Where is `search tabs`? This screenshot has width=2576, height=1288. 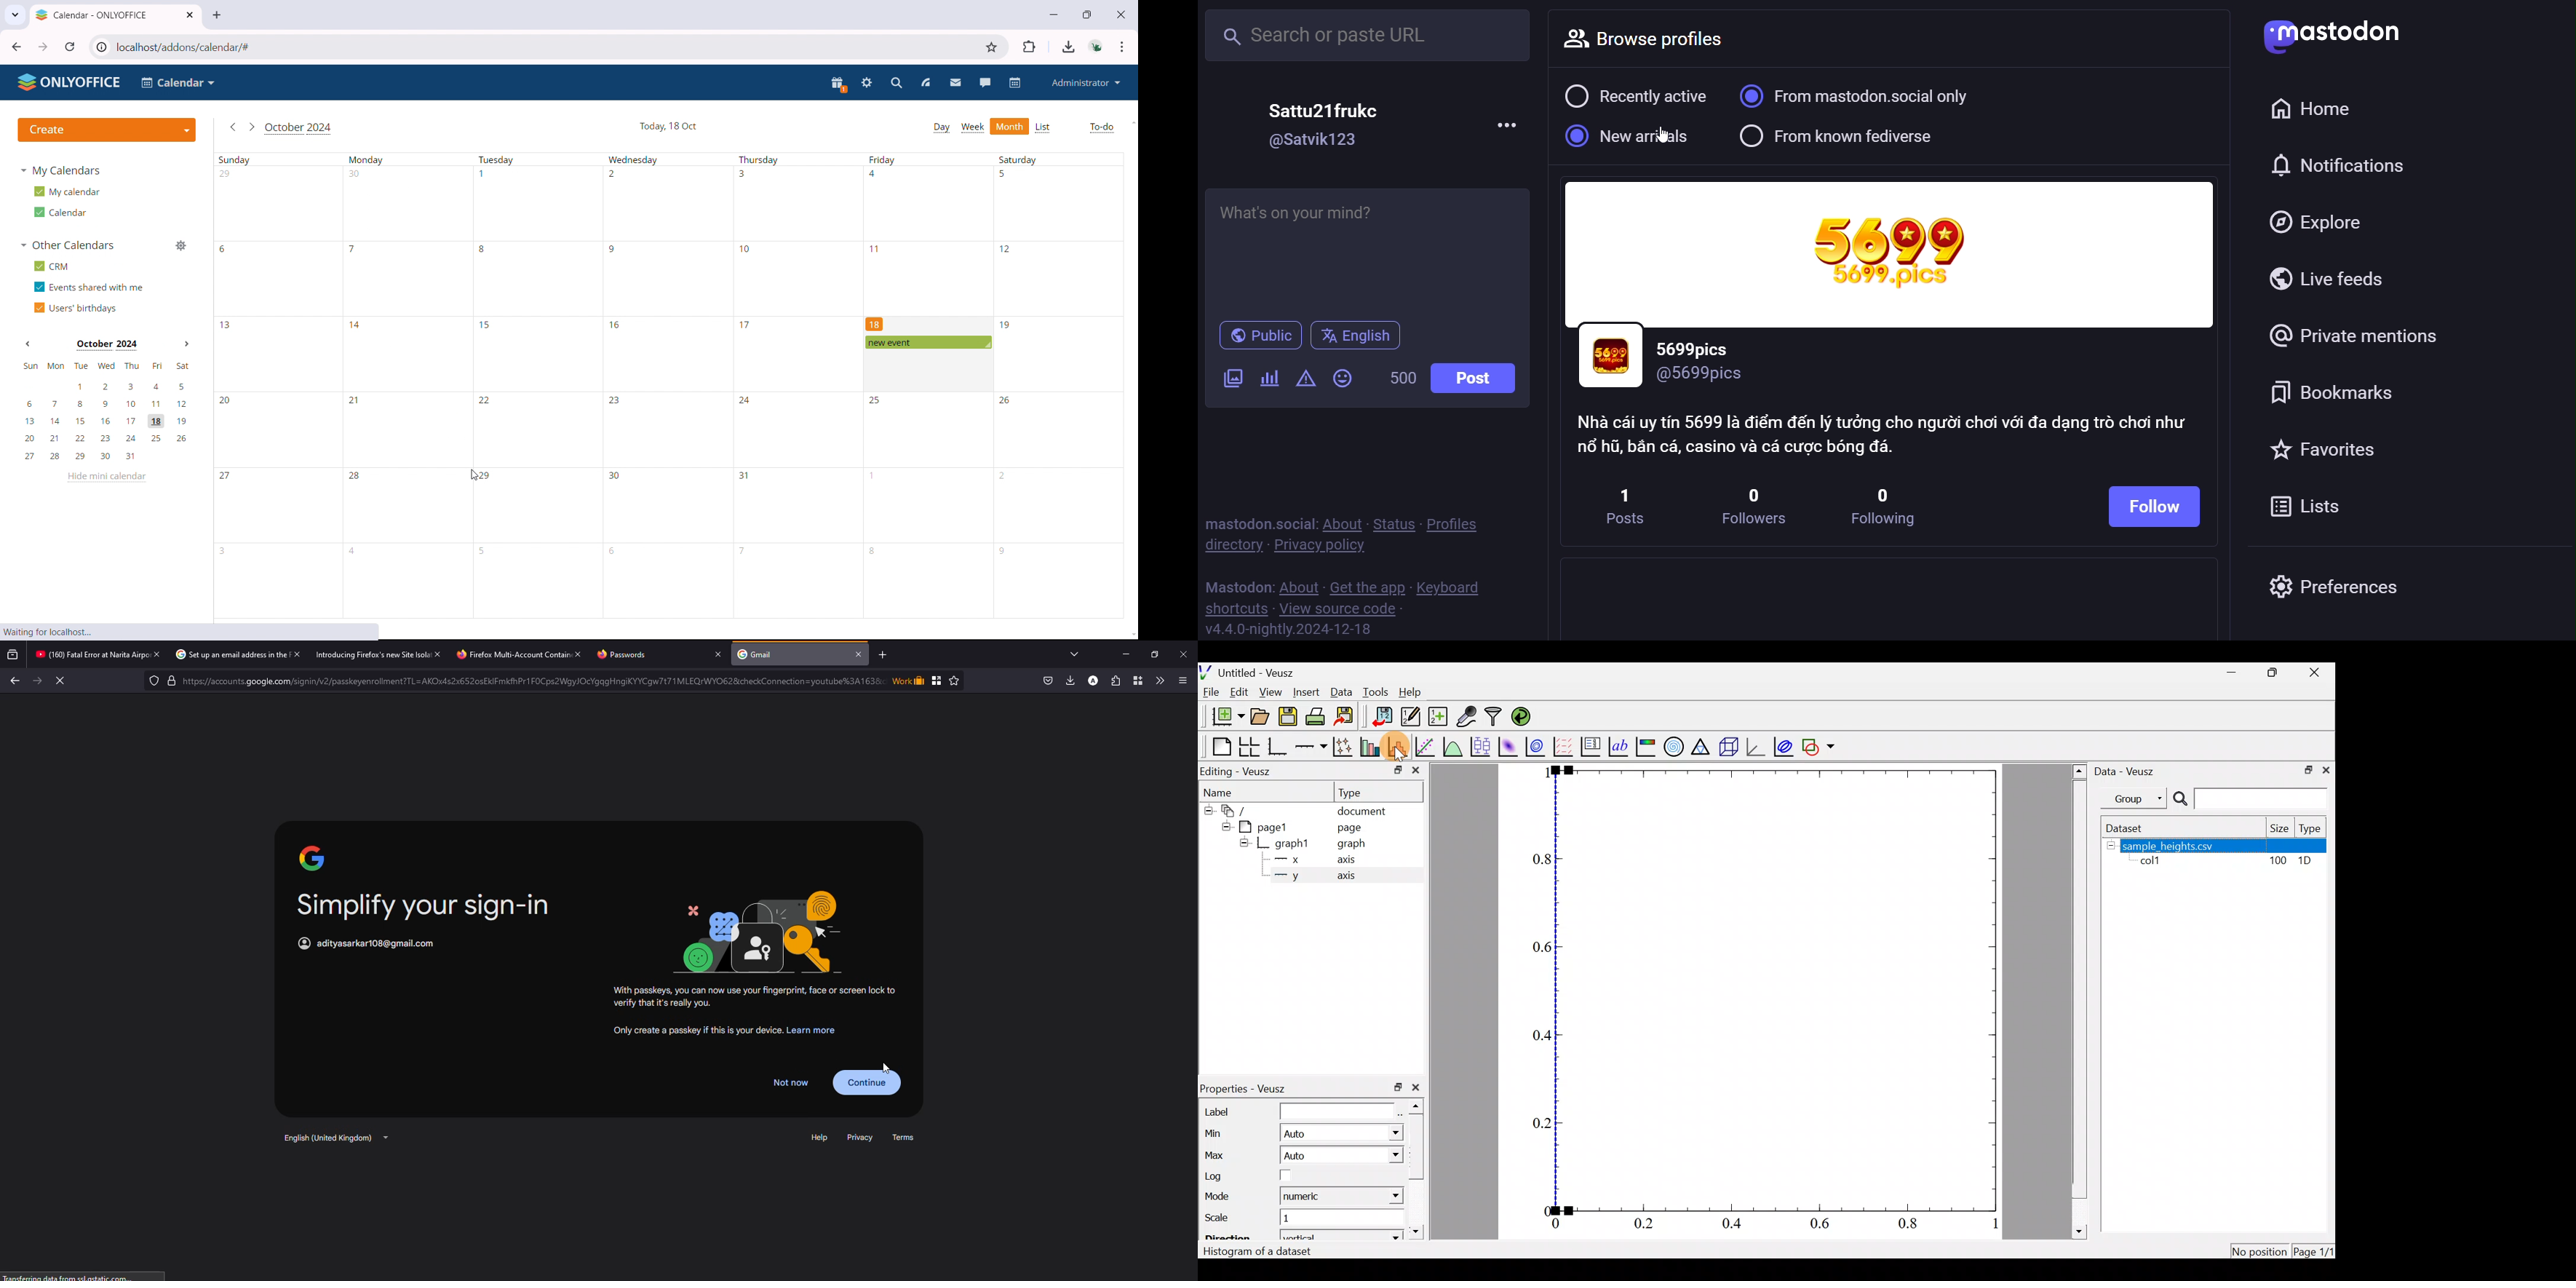 search tabs is located at coordinates (15, 13).